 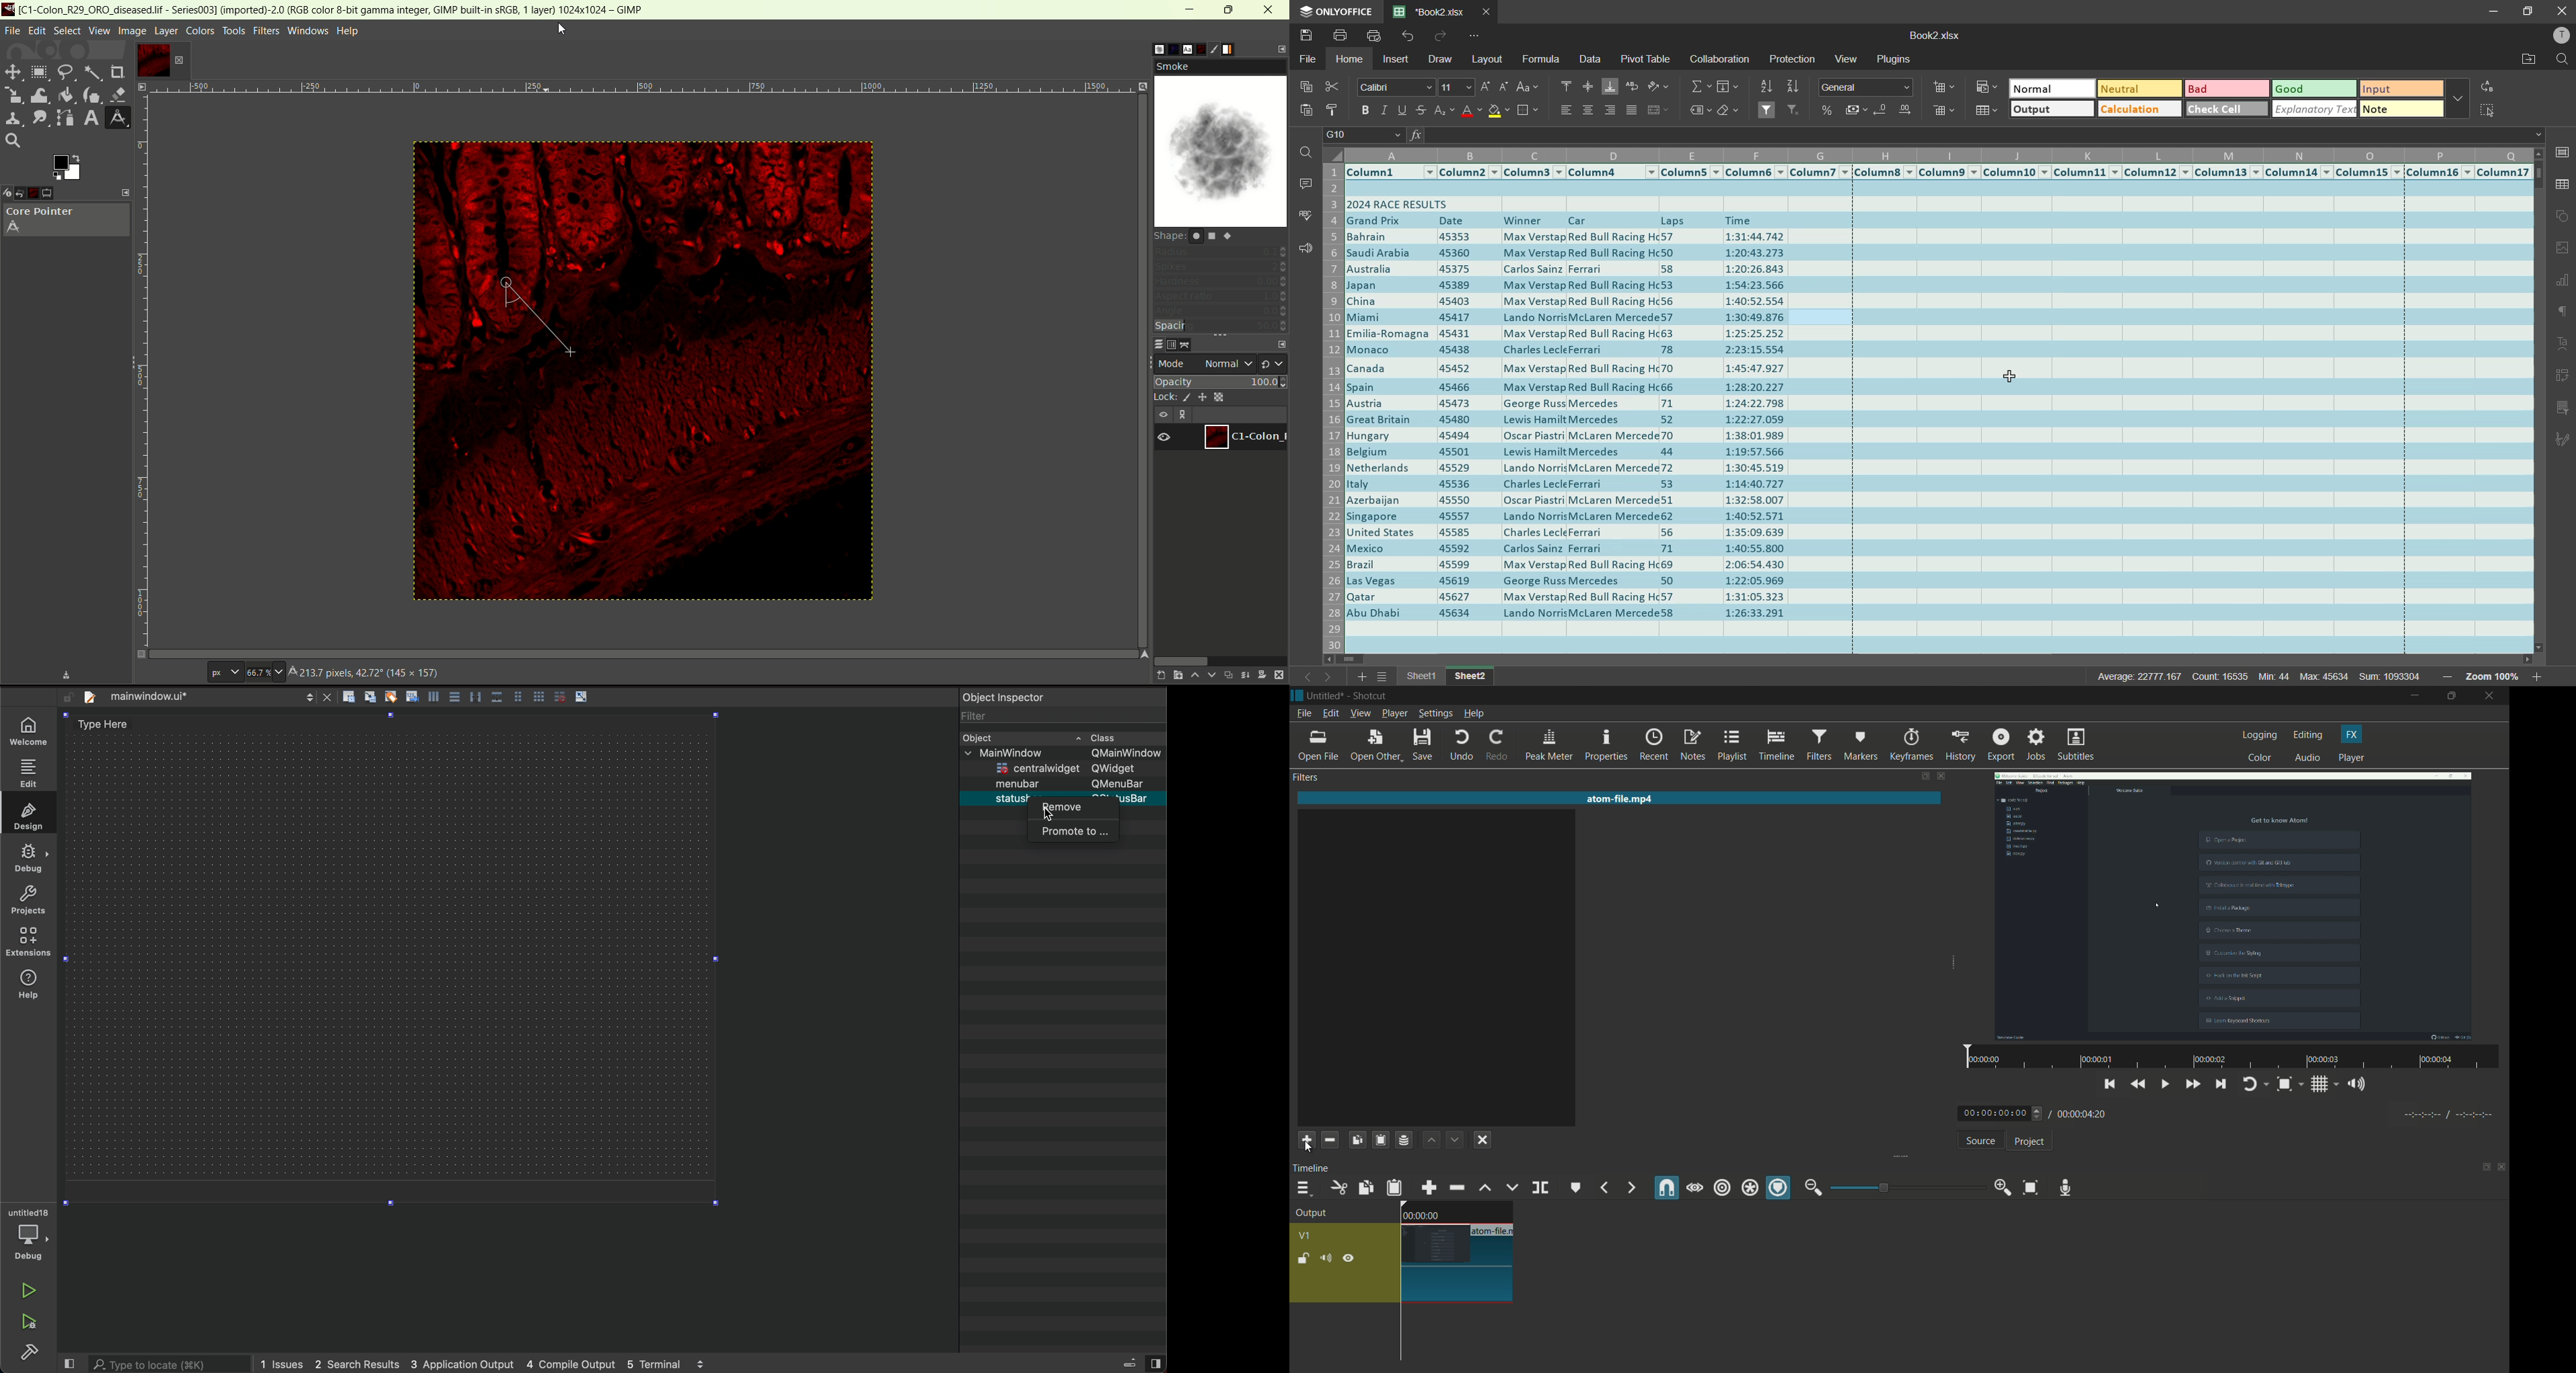 What do you see at coordinates (1328, 1259) in the screenshot?
I see `mute` at bounding box center [1328, 1259].